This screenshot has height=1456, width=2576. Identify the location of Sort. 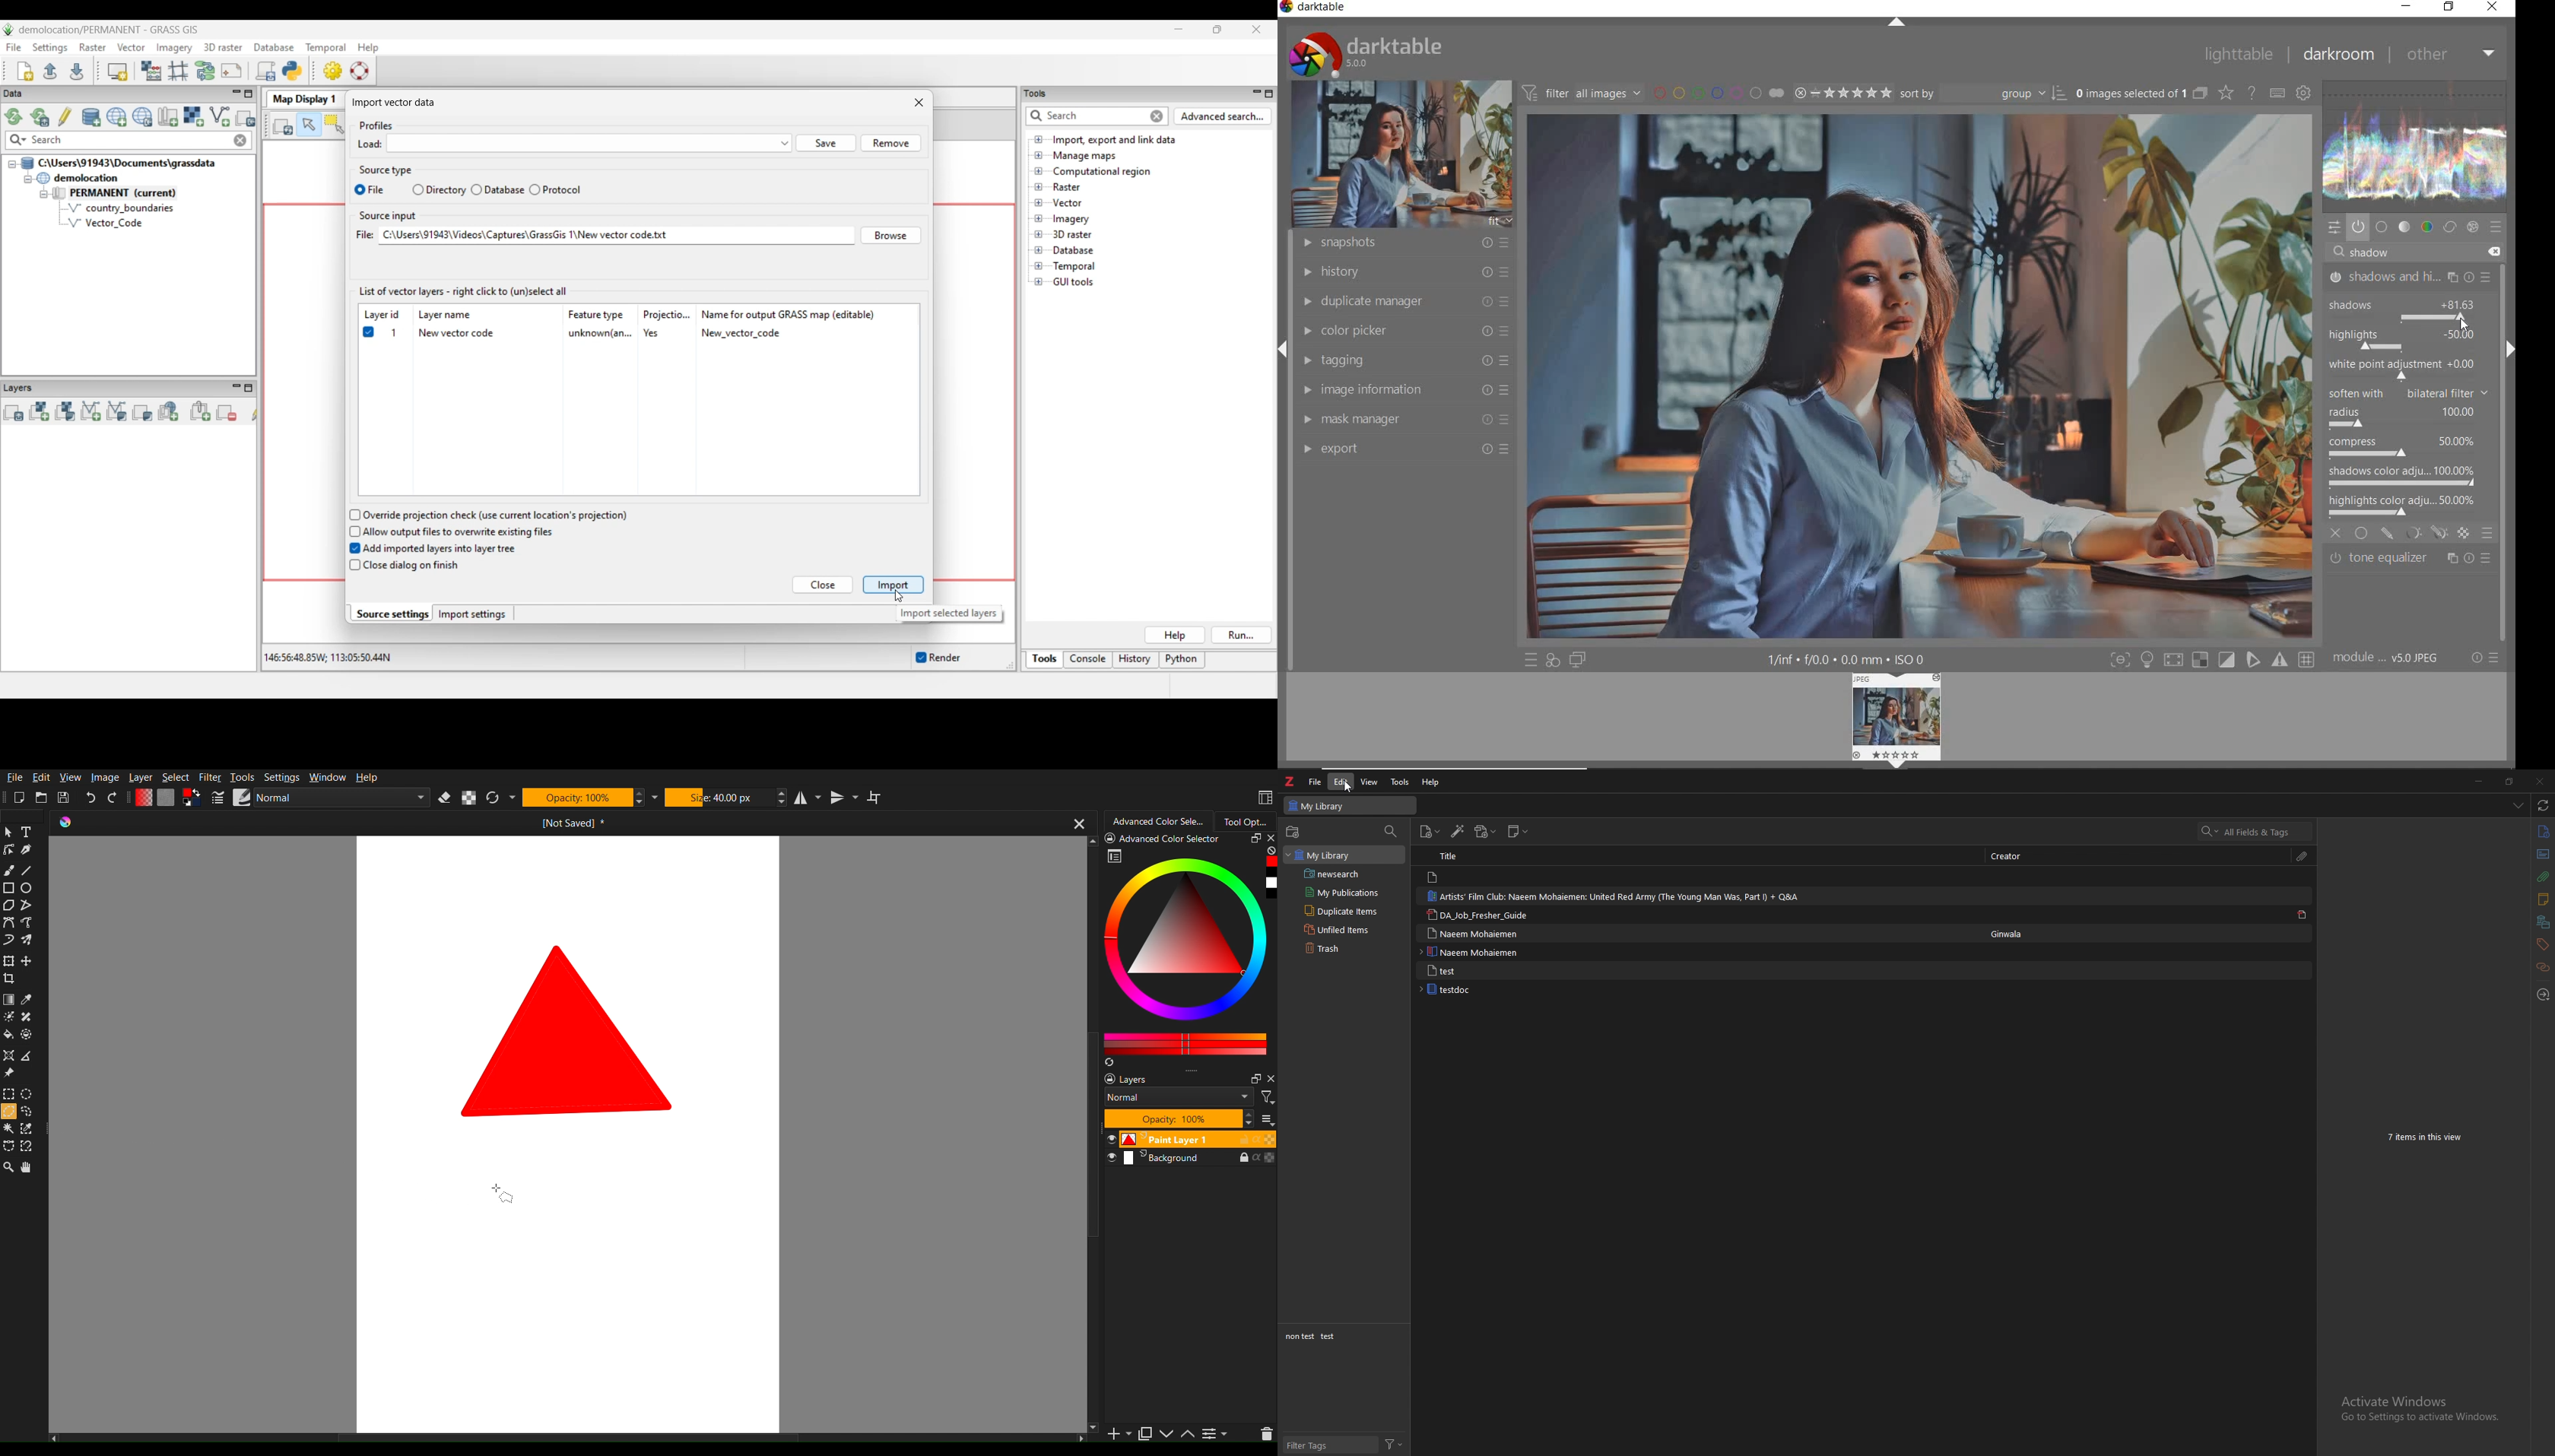
(1984, 92).